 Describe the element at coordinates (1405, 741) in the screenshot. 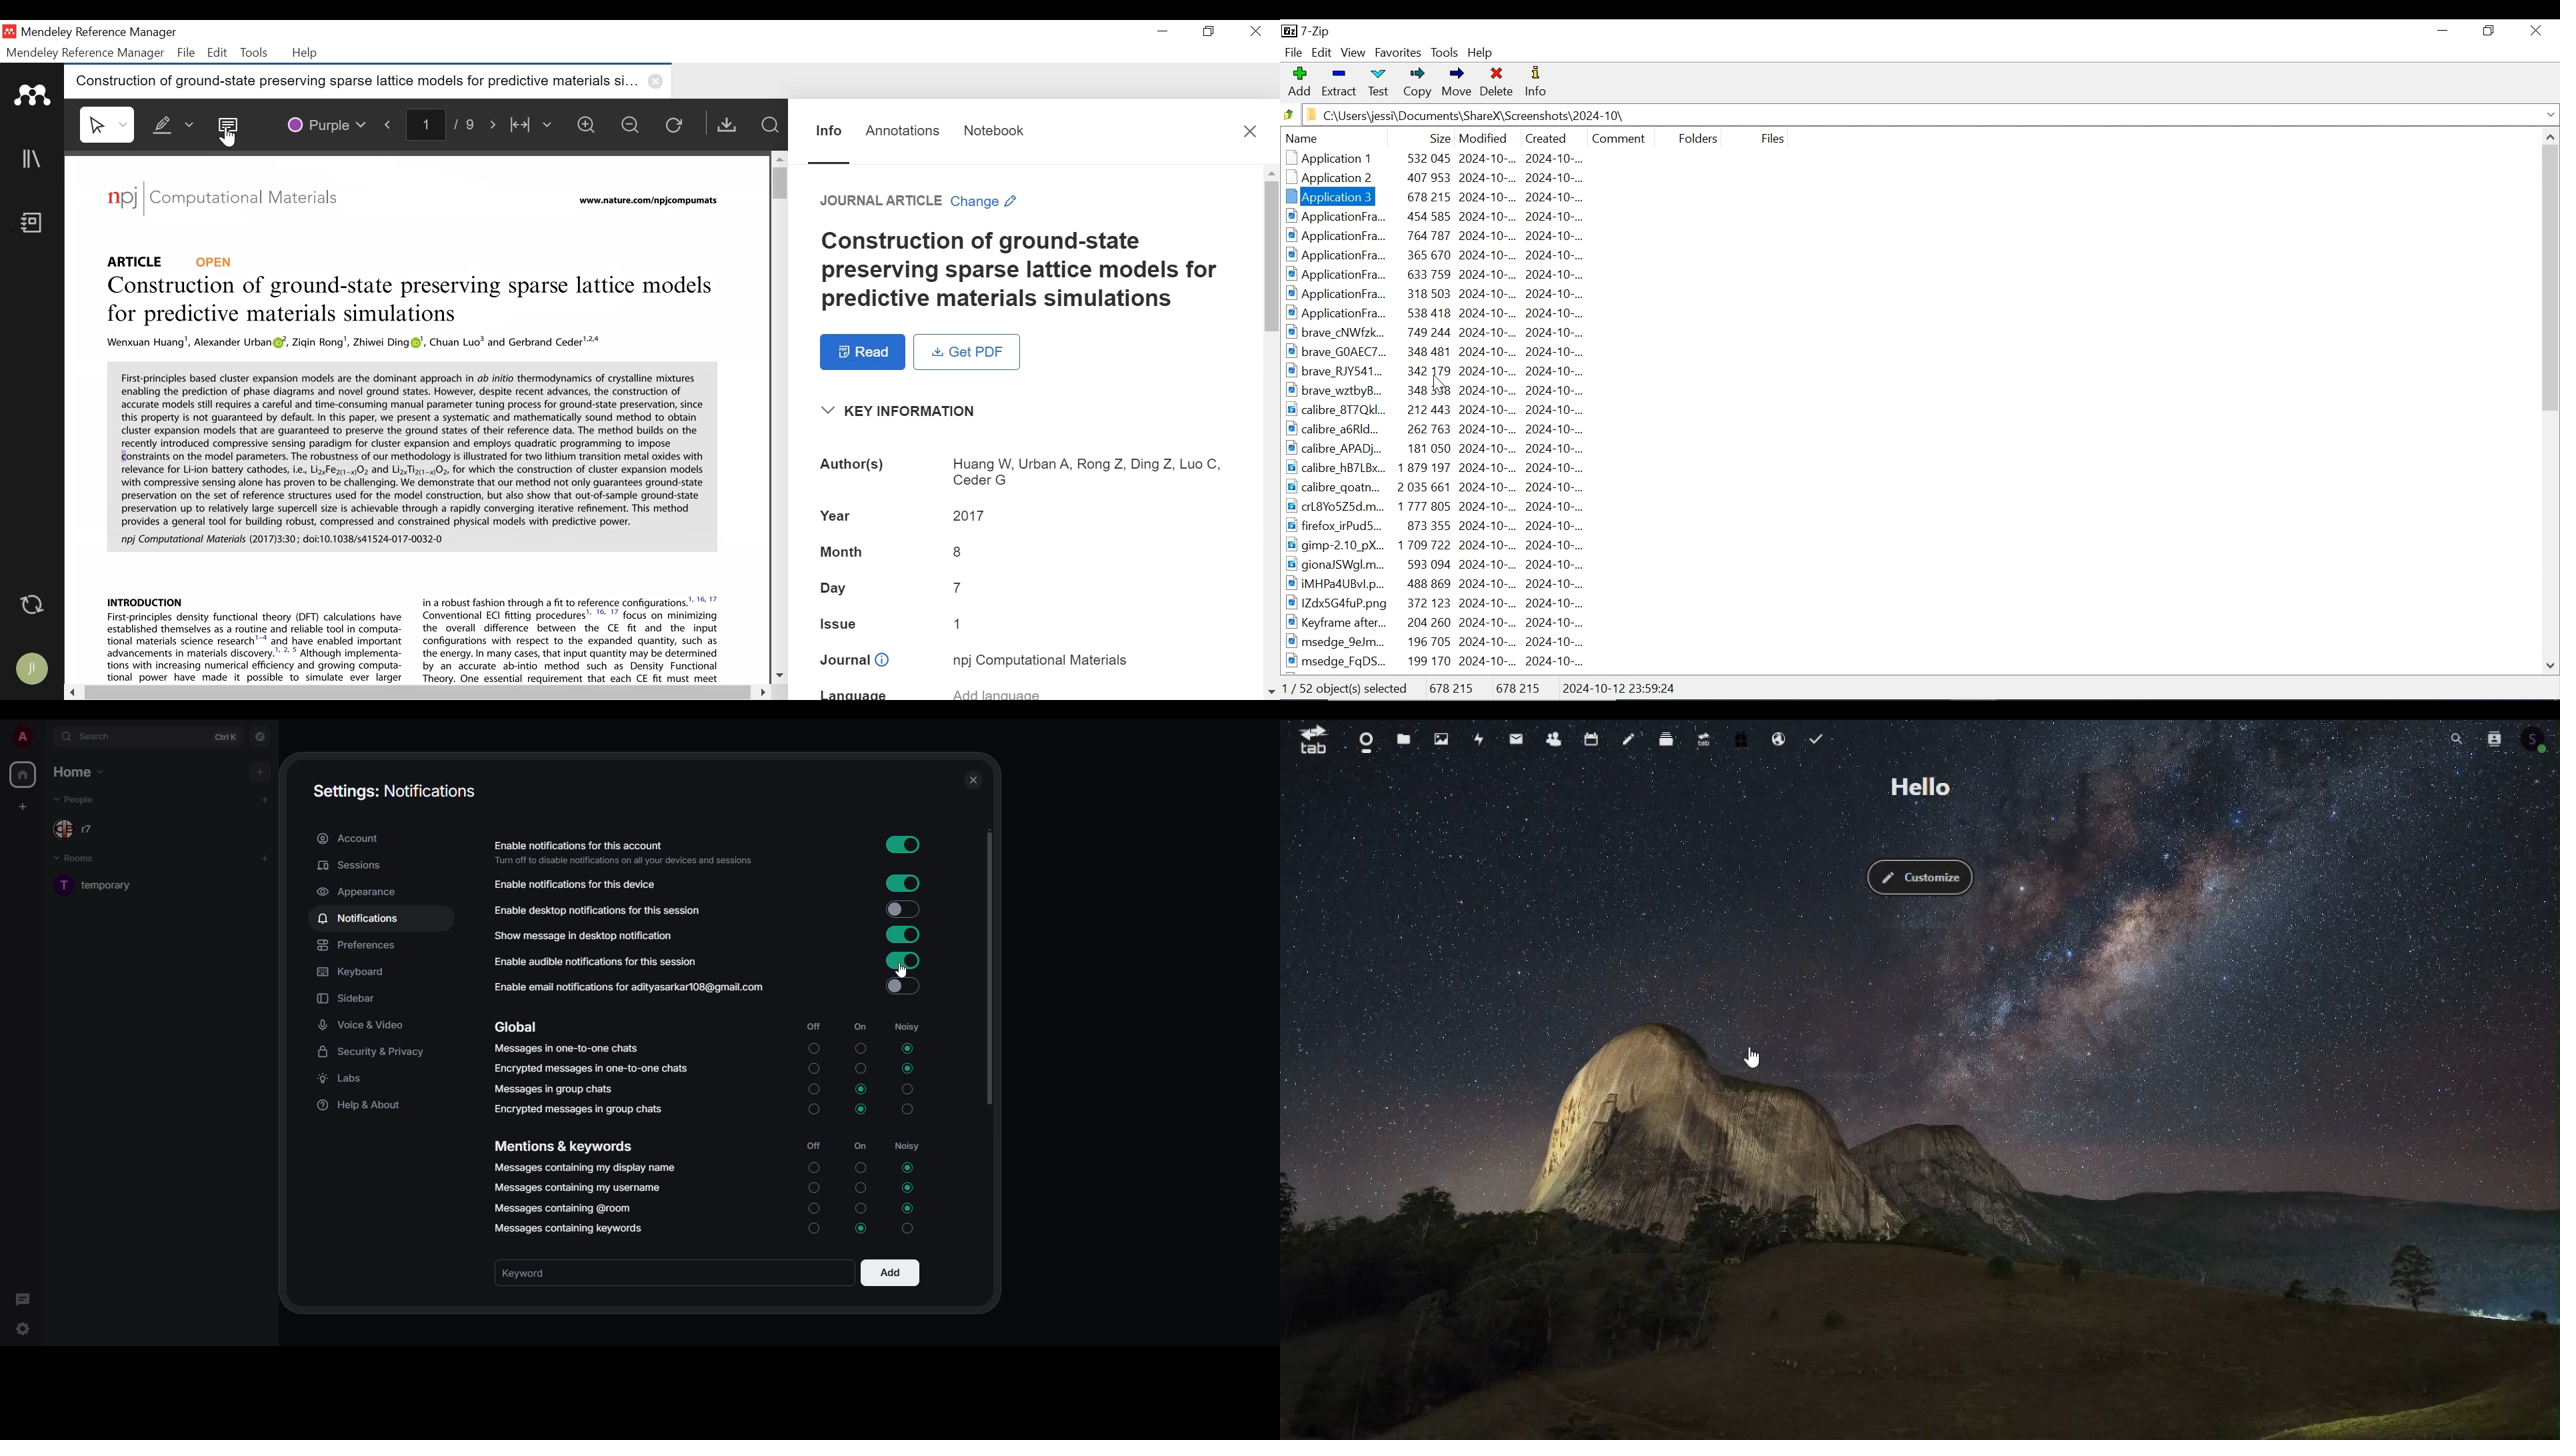

I see `Files` at that location.